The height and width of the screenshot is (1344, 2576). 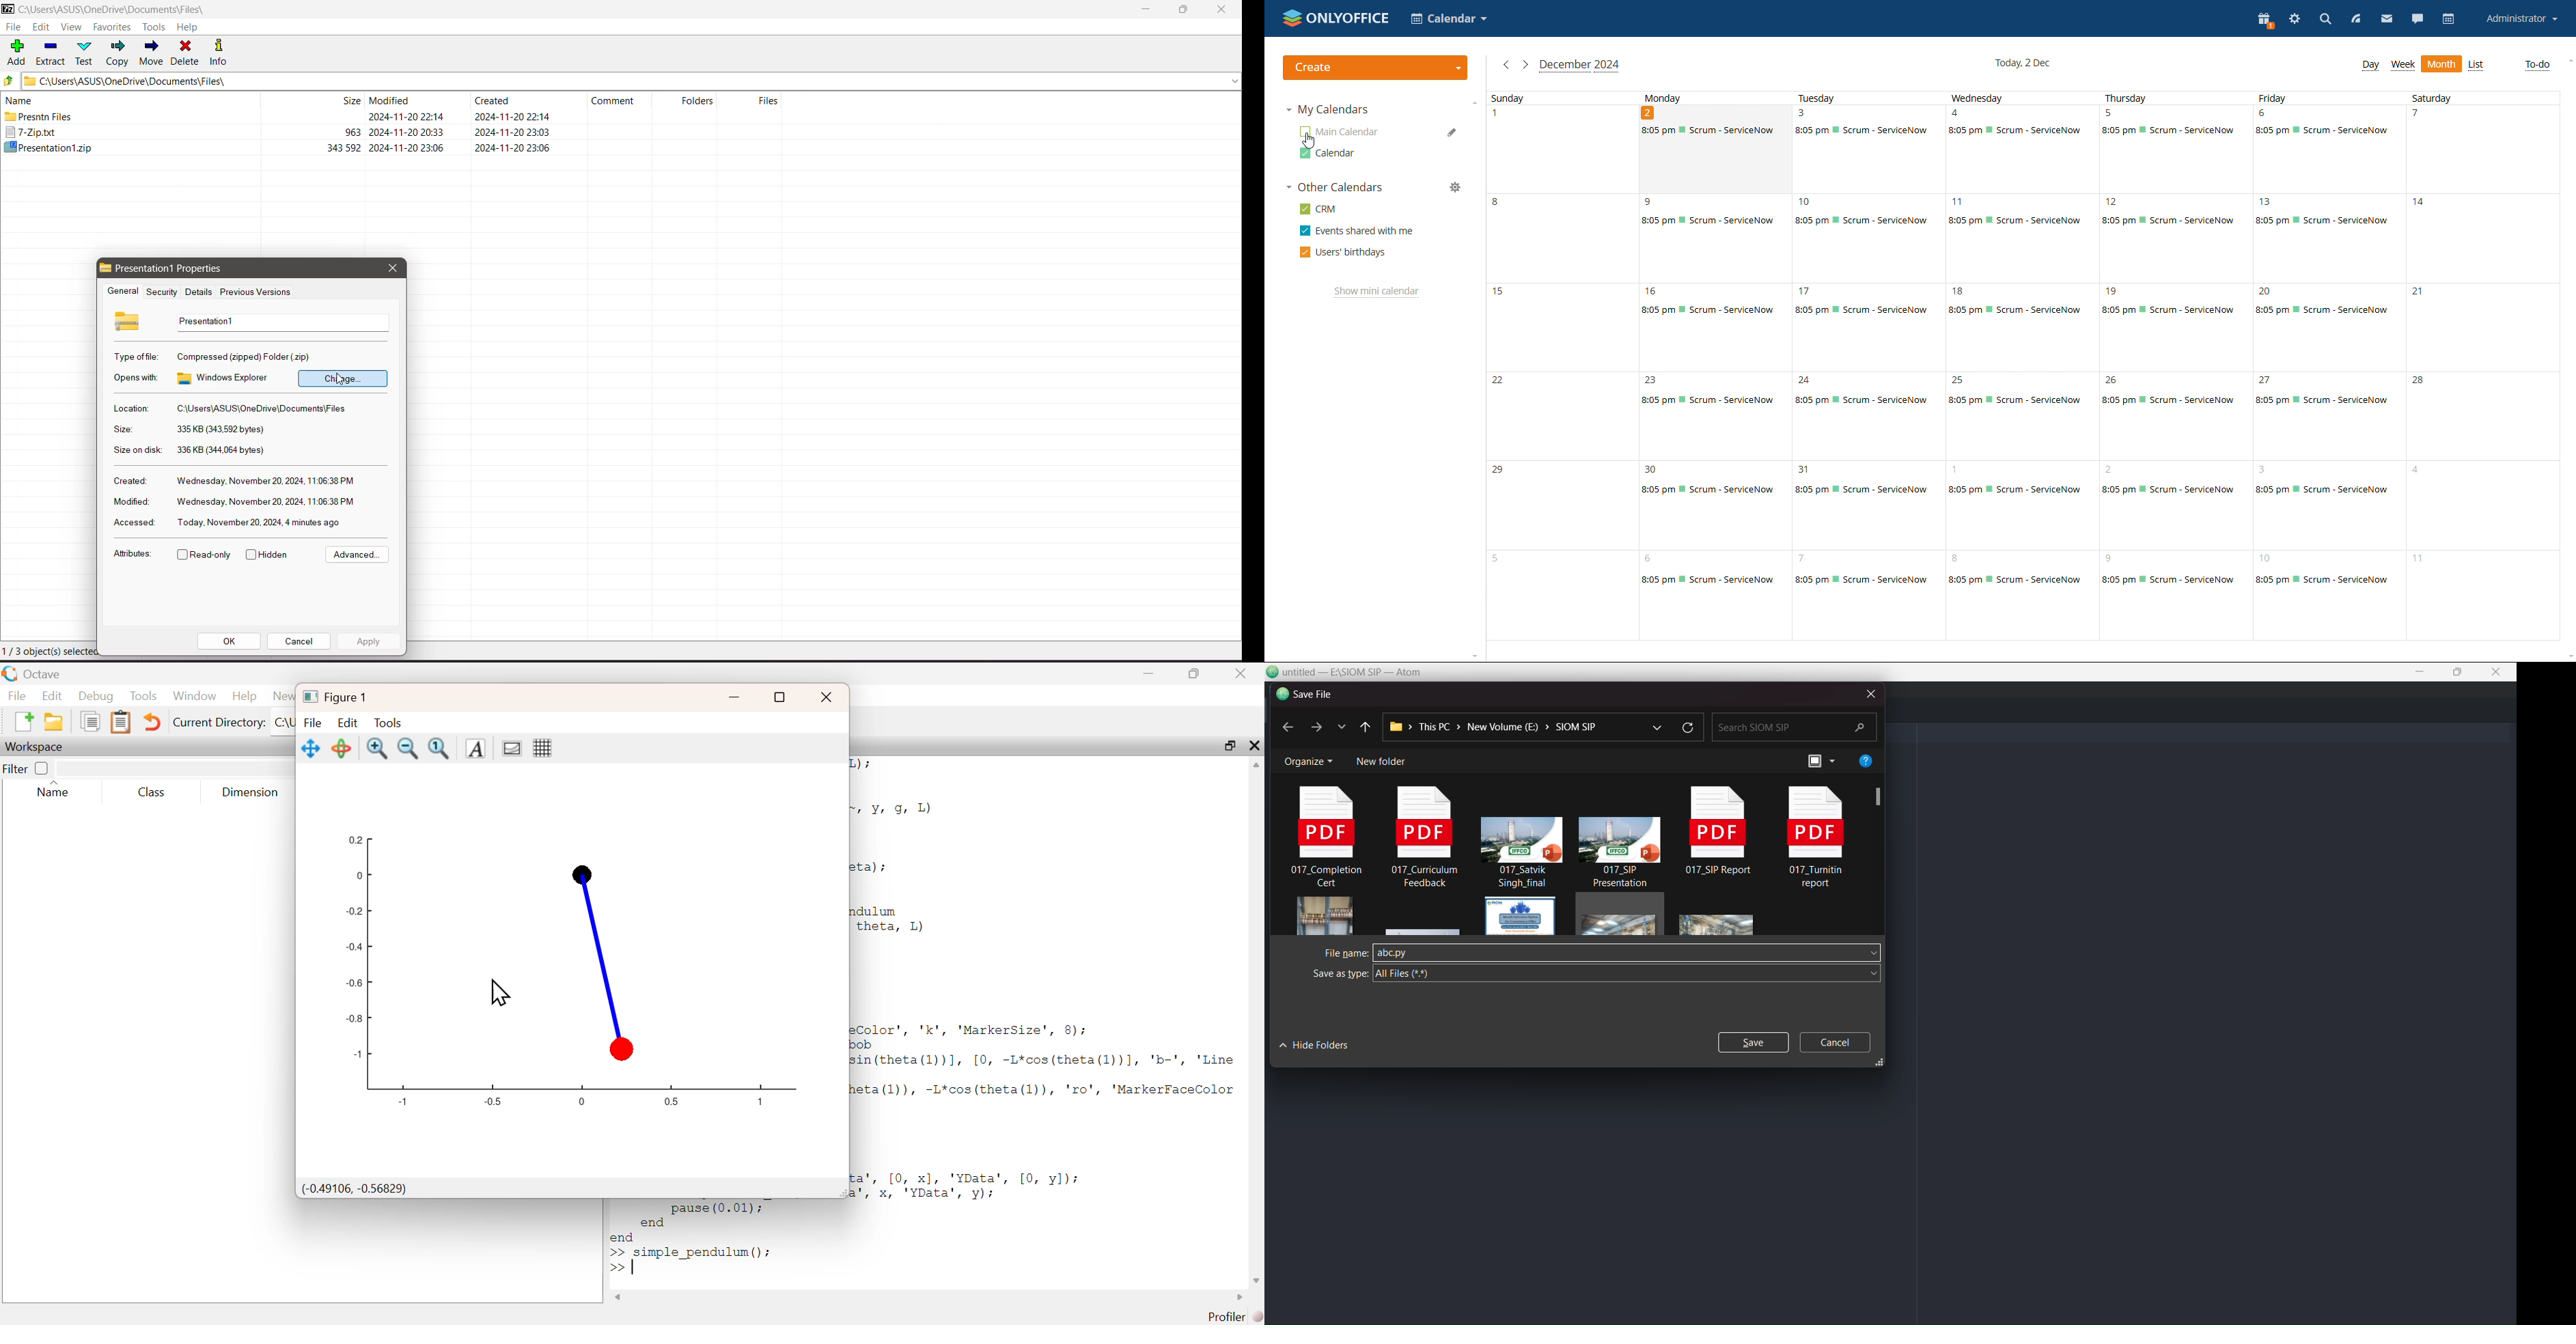 I want to click on Current Folder View, so click(x=397, y=100).